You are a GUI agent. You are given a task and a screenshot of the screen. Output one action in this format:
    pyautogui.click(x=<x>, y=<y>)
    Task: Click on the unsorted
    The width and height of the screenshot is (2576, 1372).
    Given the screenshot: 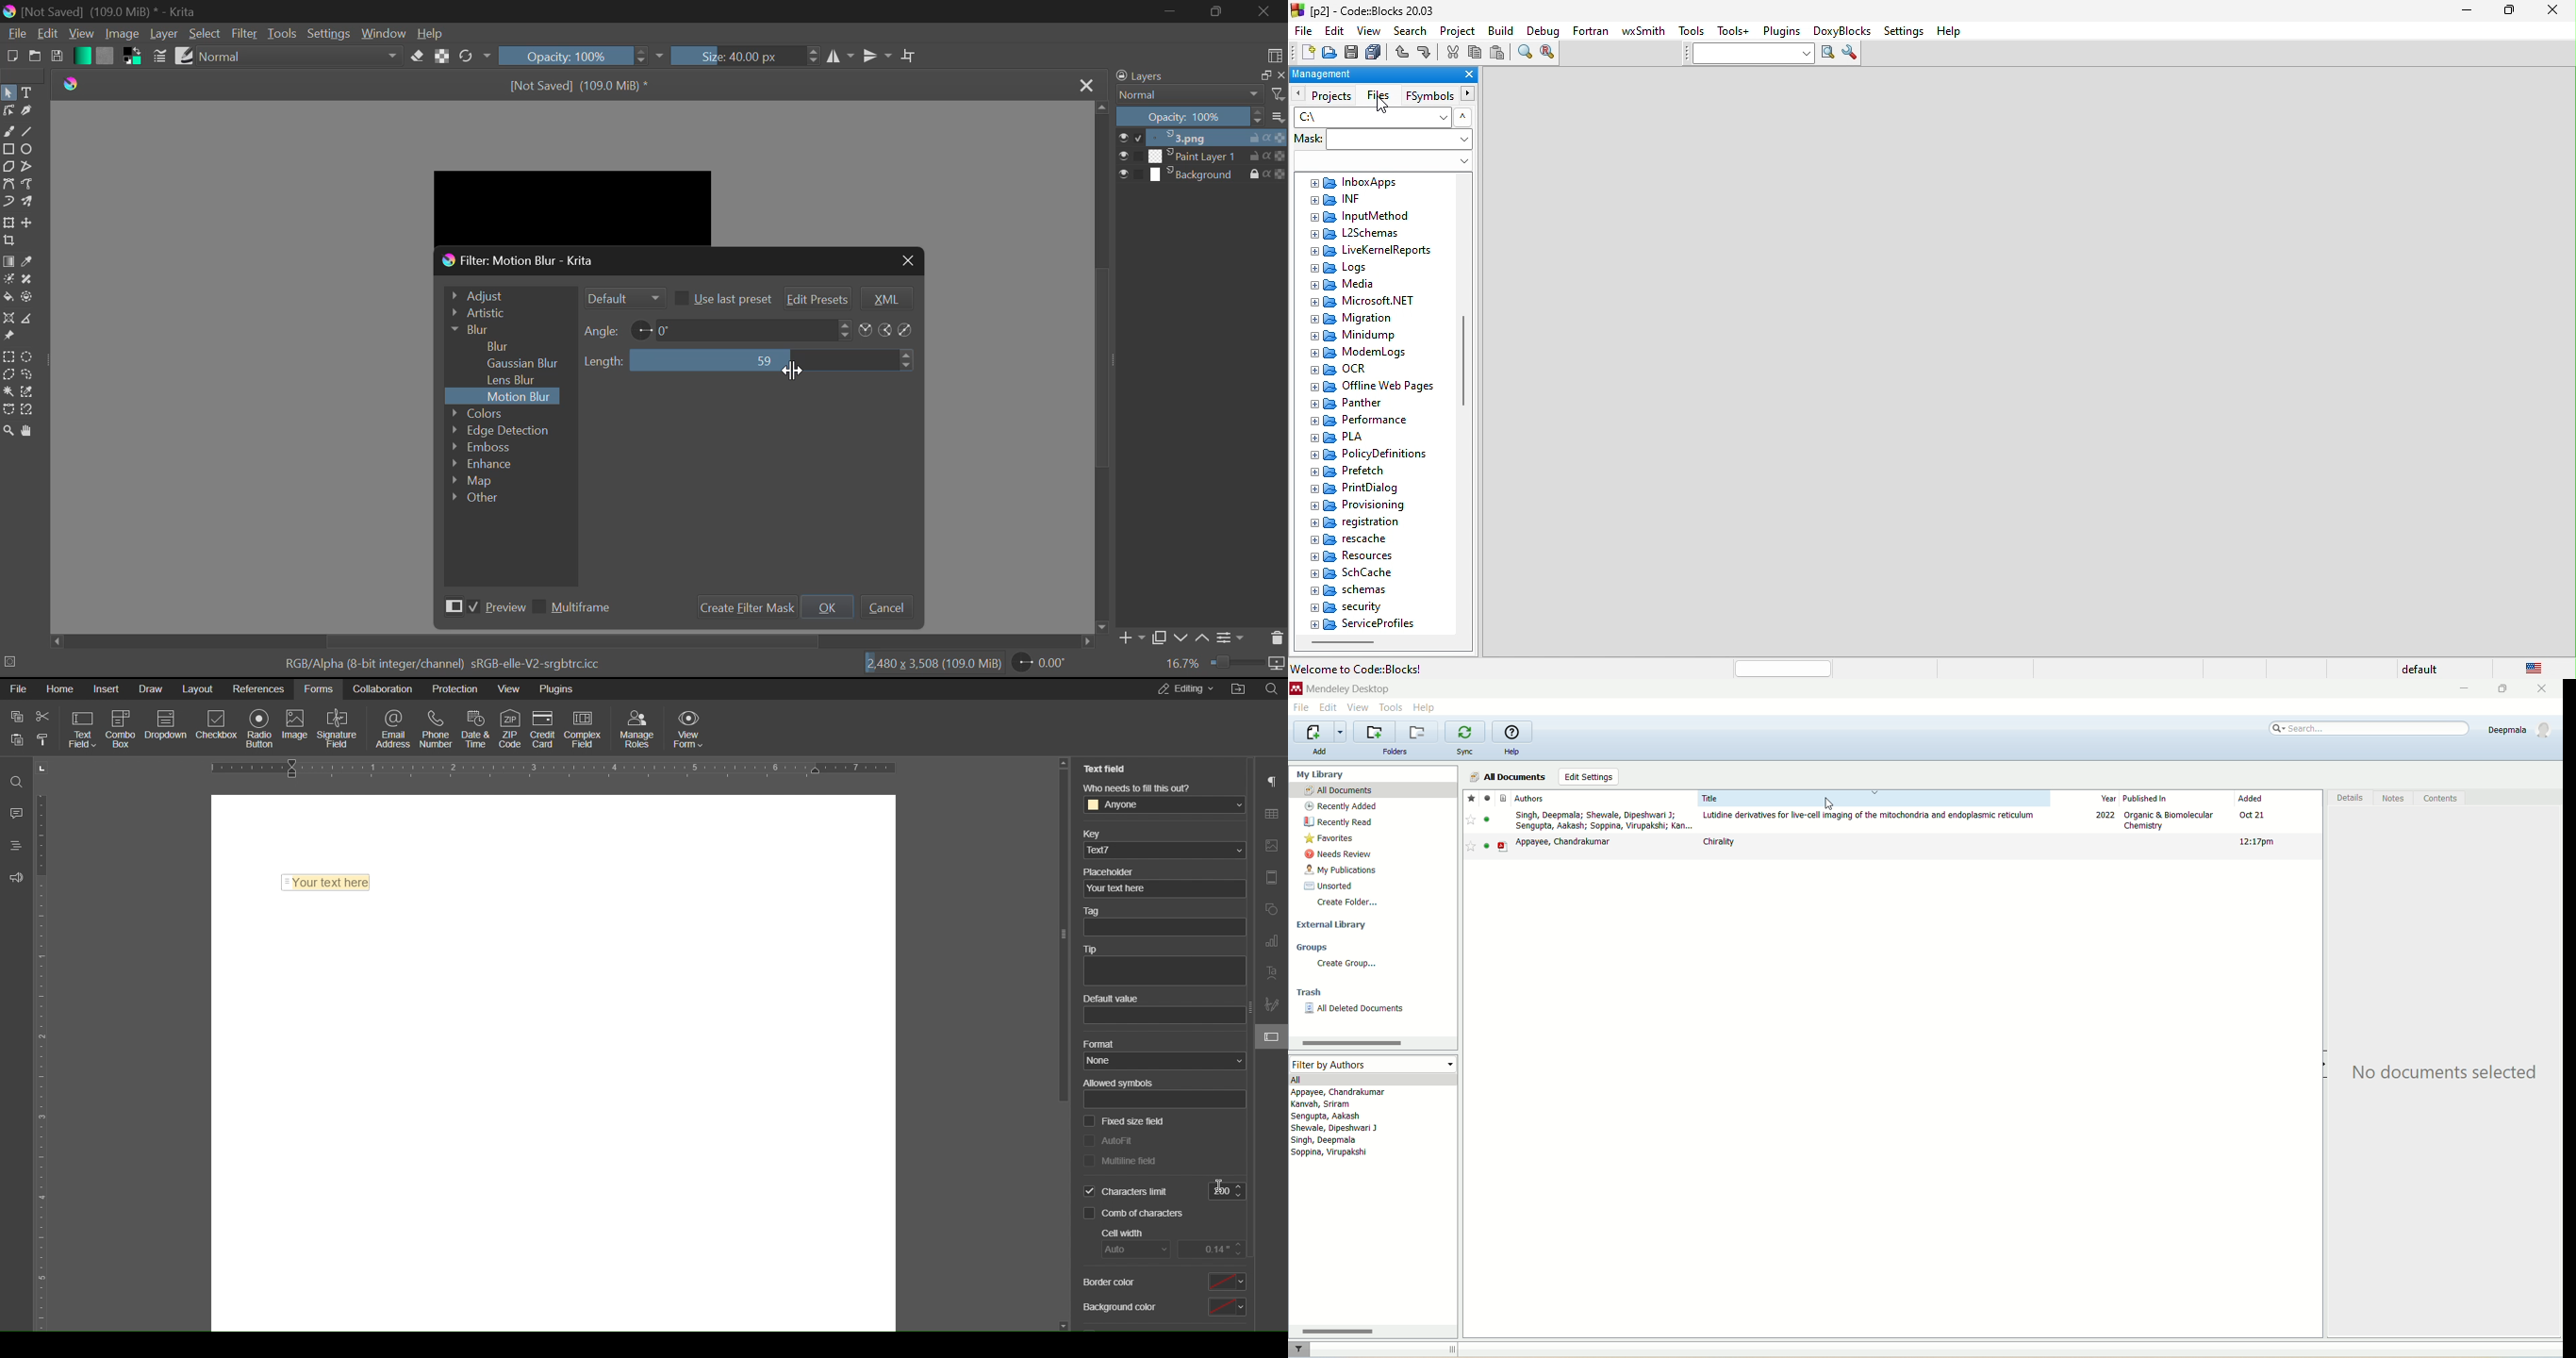 What is the action you would take?
    pyautogui.click(x=1333, y=885)
    